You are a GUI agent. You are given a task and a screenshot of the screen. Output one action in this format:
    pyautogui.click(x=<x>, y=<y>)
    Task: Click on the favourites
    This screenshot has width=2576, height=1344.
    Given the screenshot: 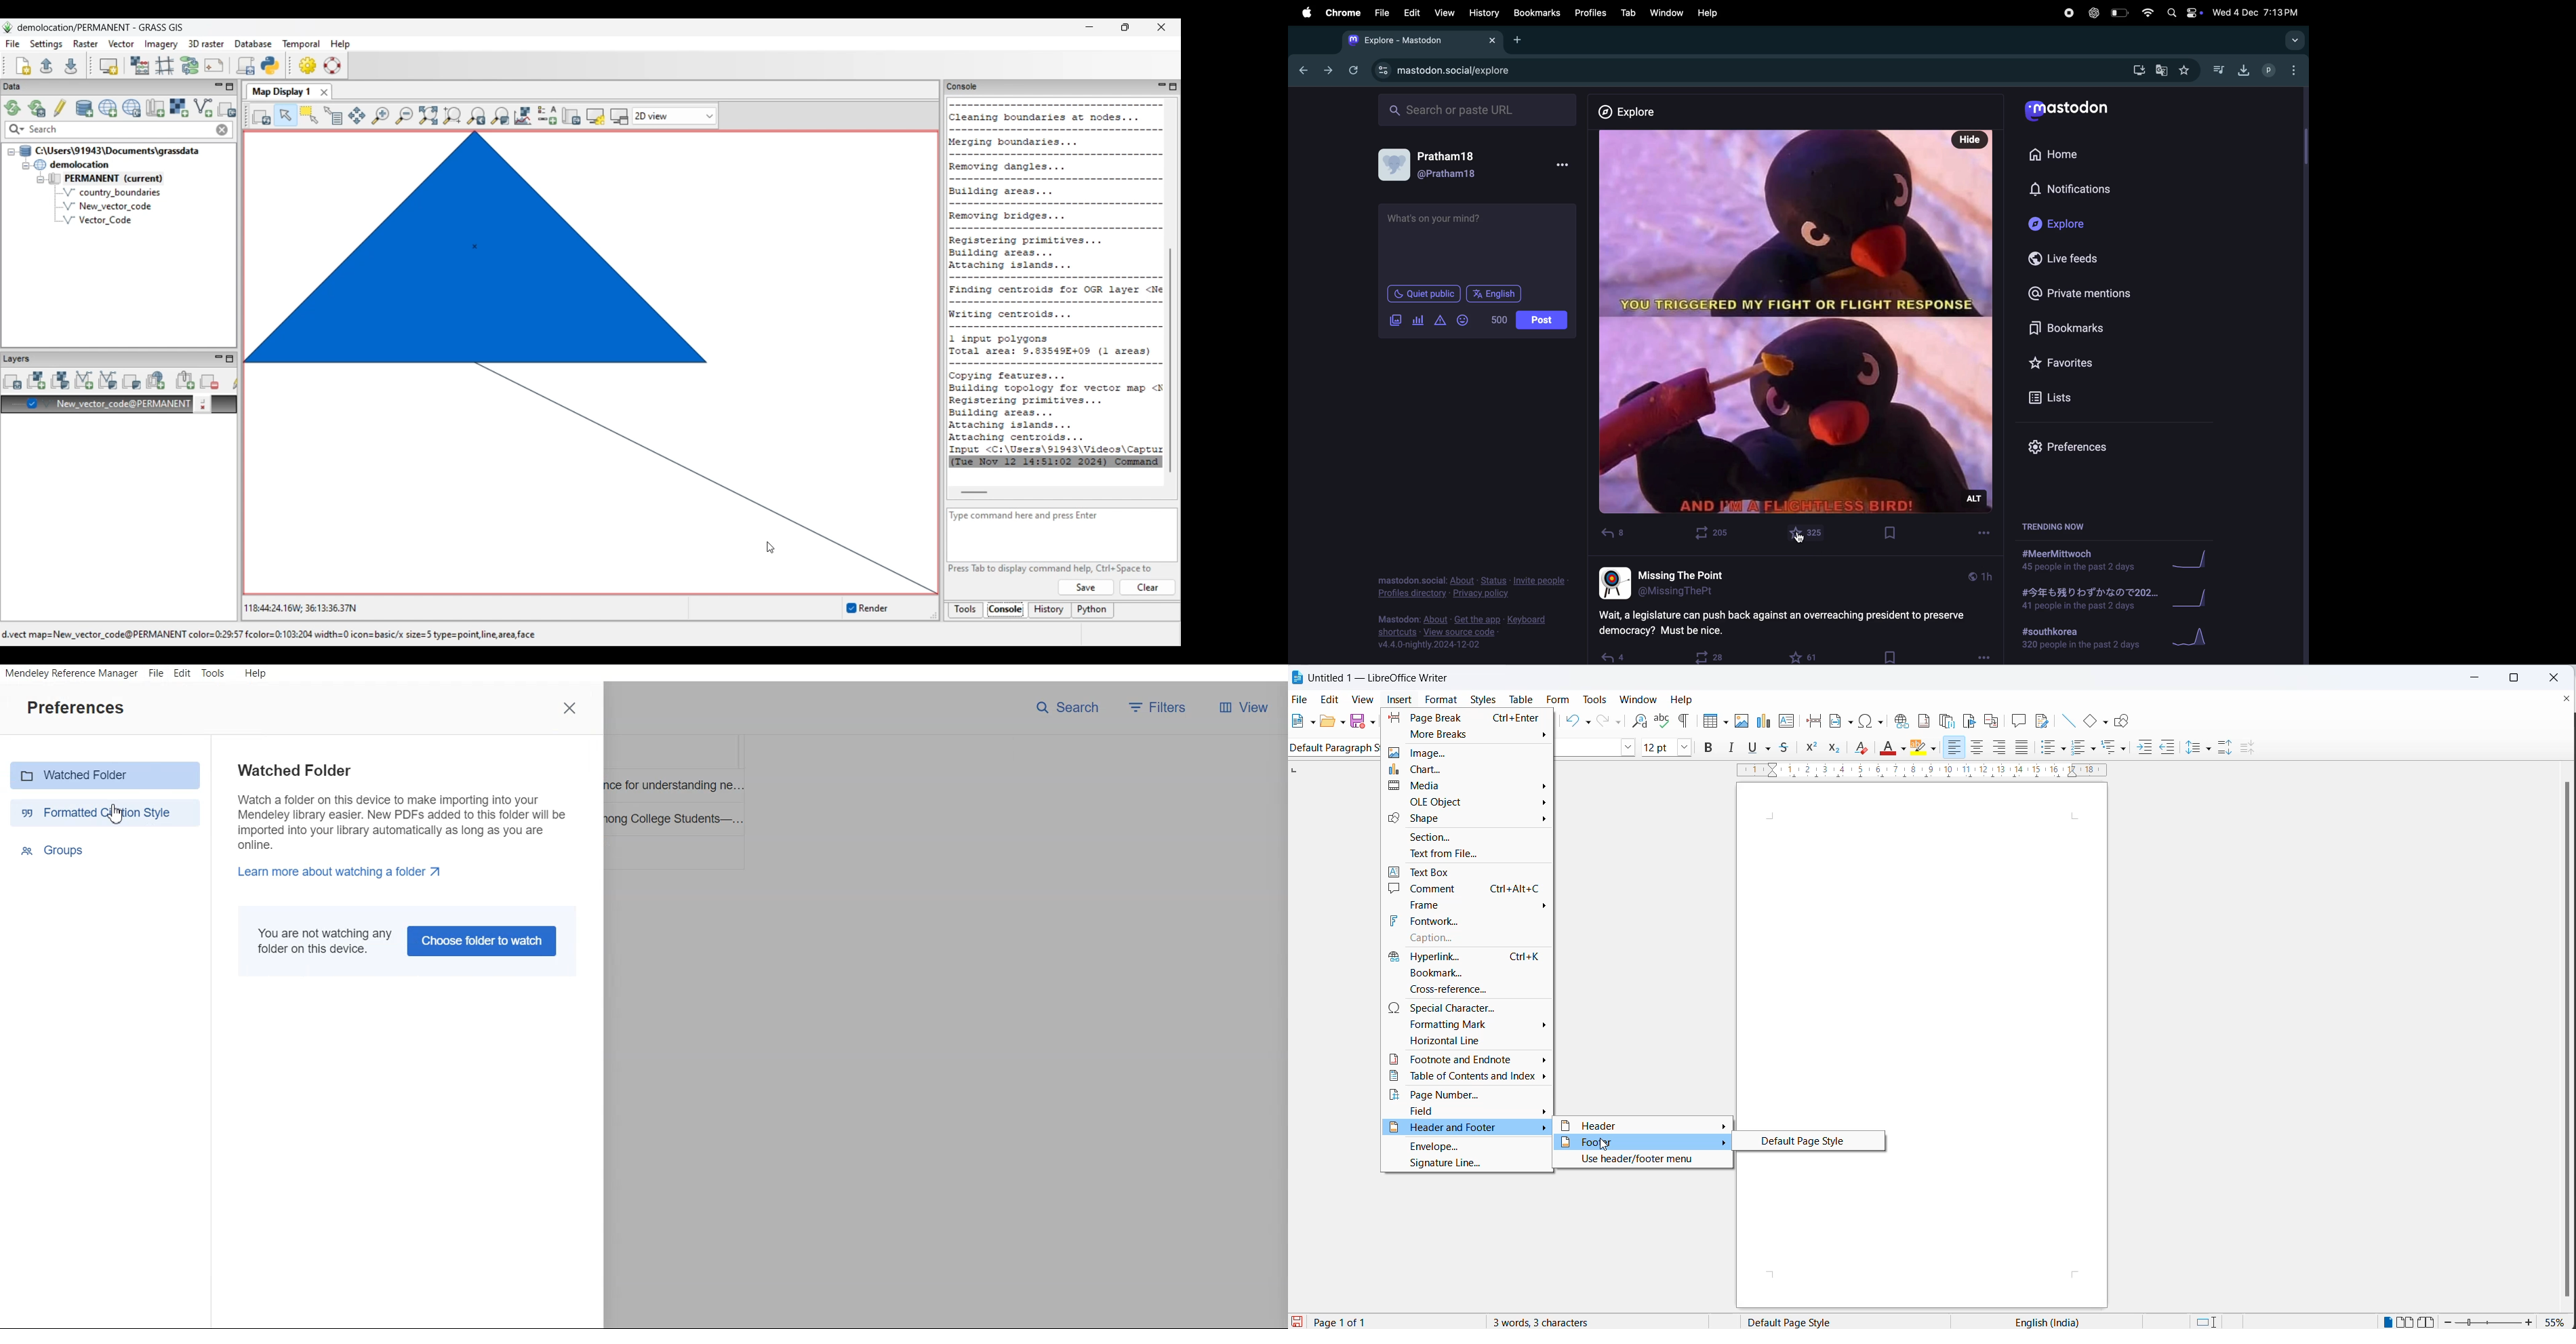 What is the action you would take?
    pyautogui.click(x=2075, y=362)
    